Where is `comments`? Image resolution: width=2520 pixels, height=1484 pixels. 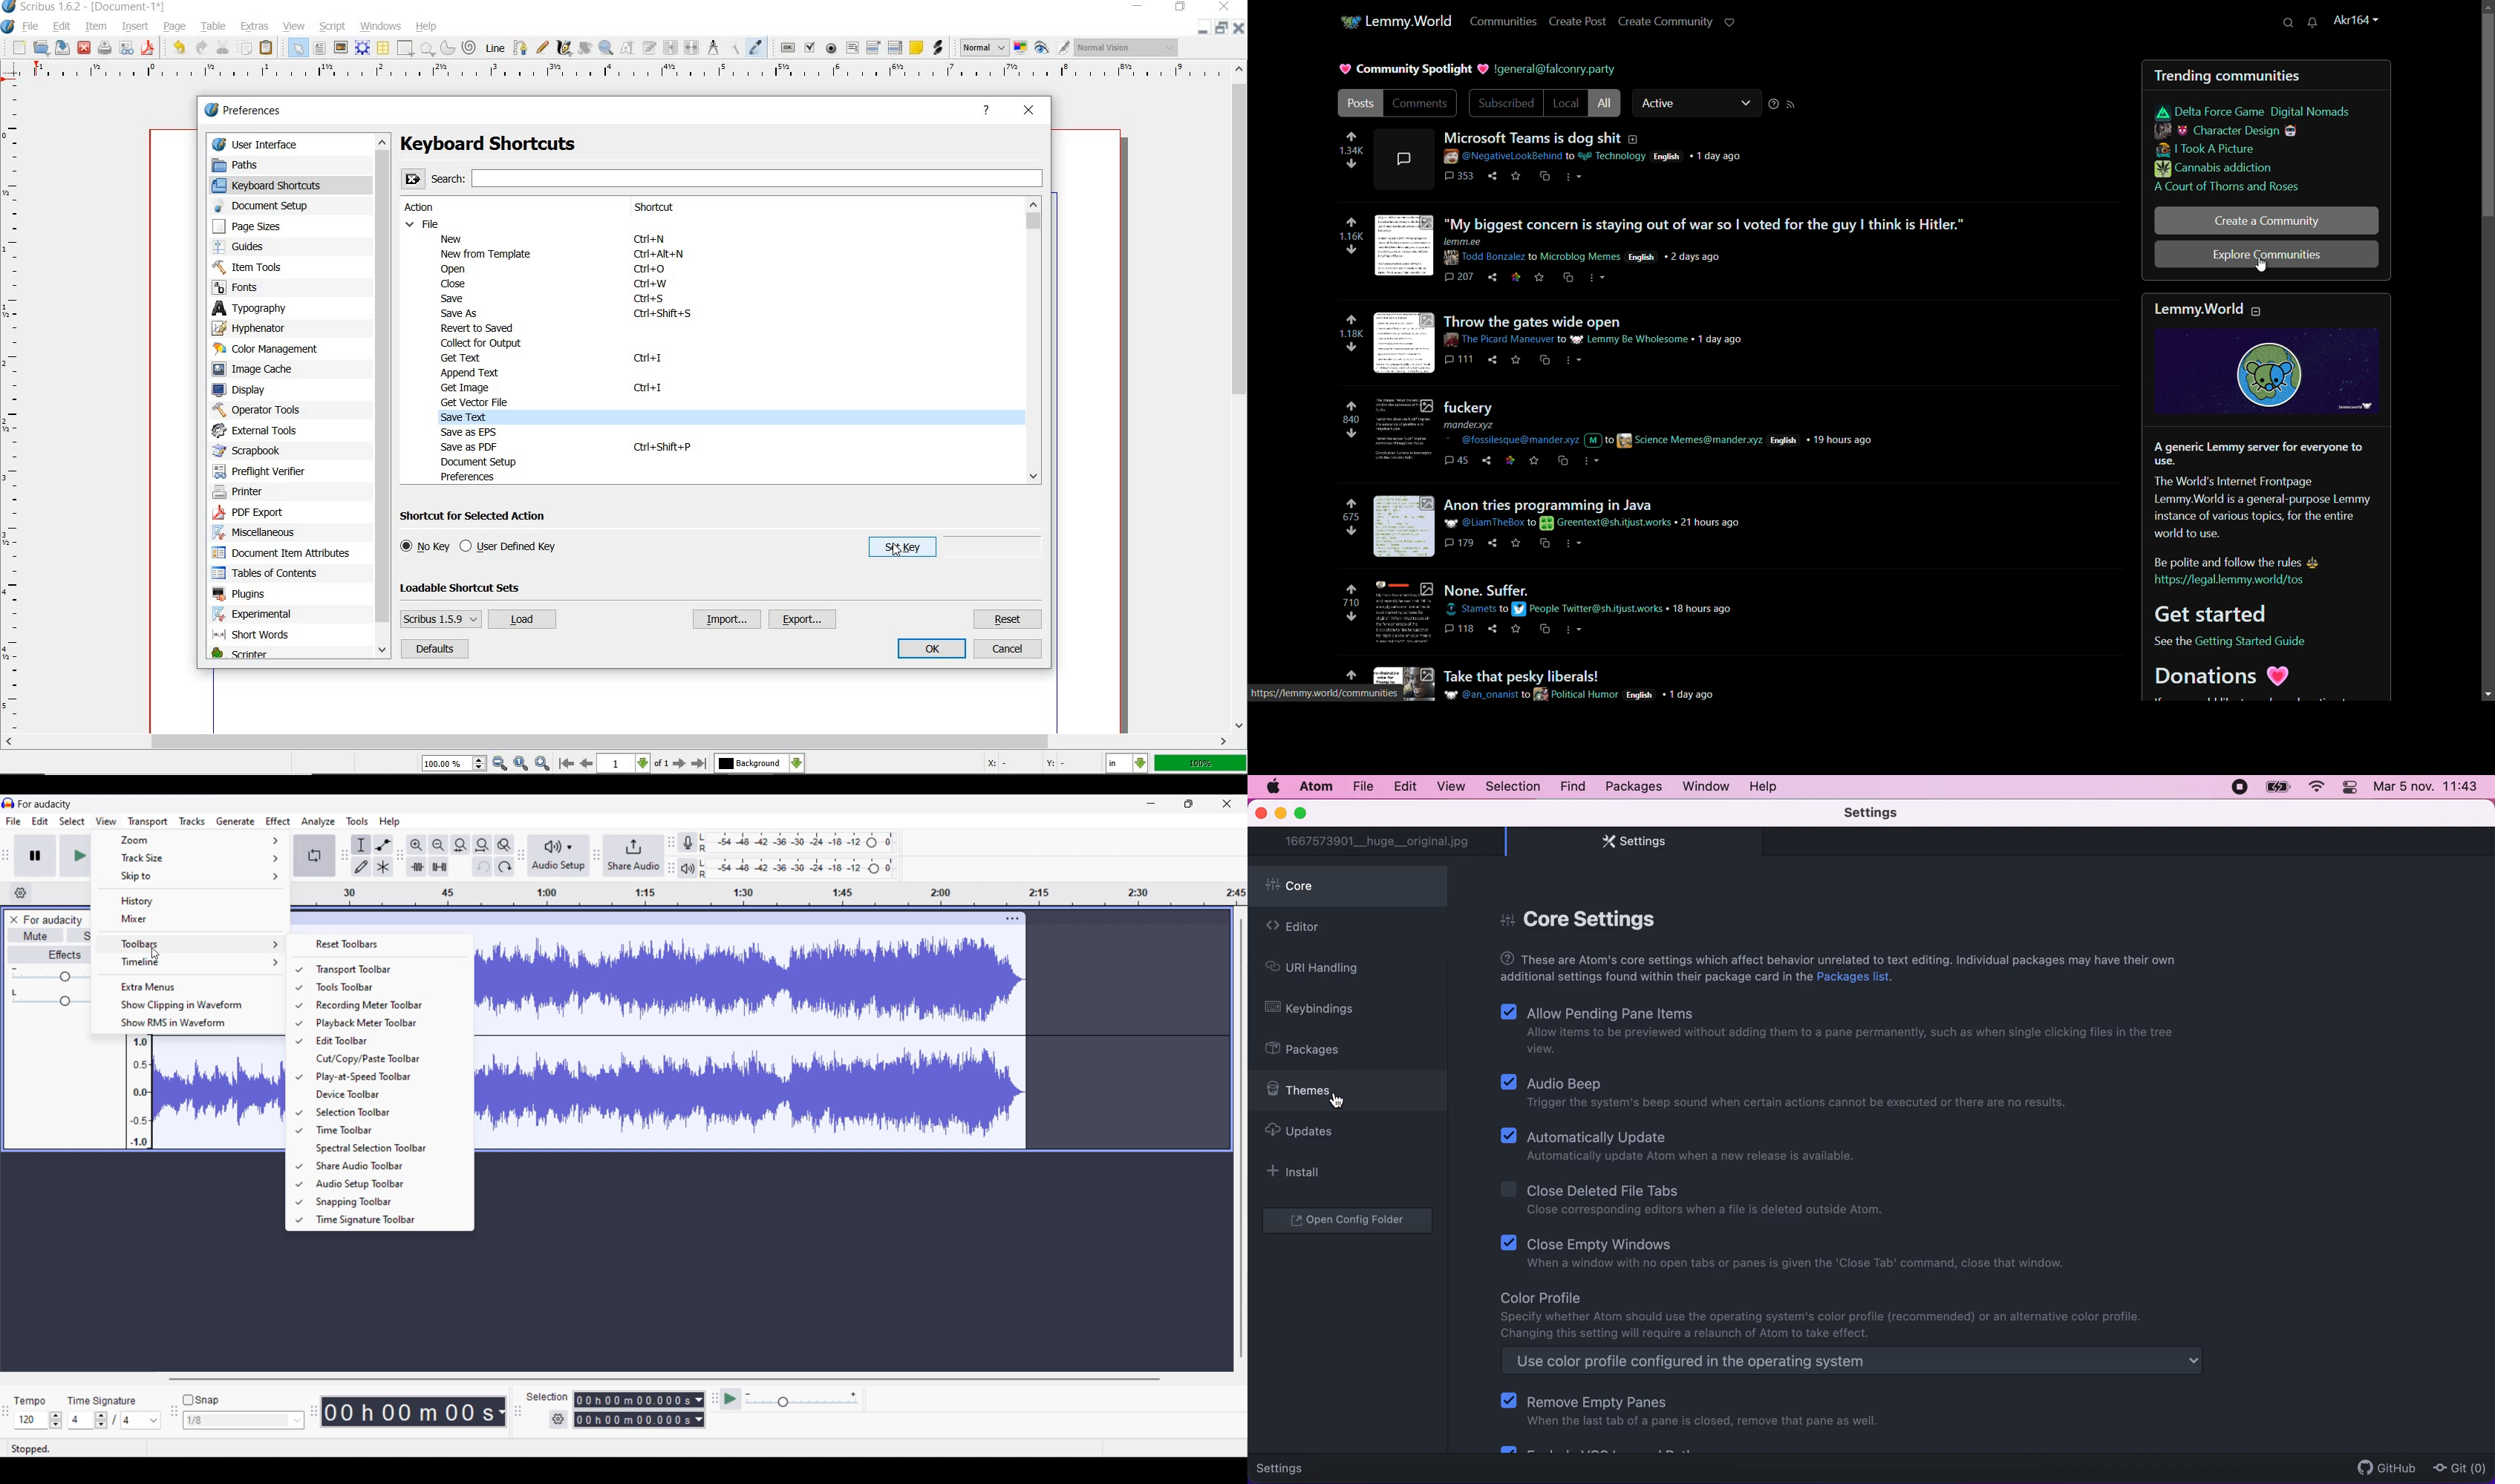
comments is located at coordinates (1459, 177).